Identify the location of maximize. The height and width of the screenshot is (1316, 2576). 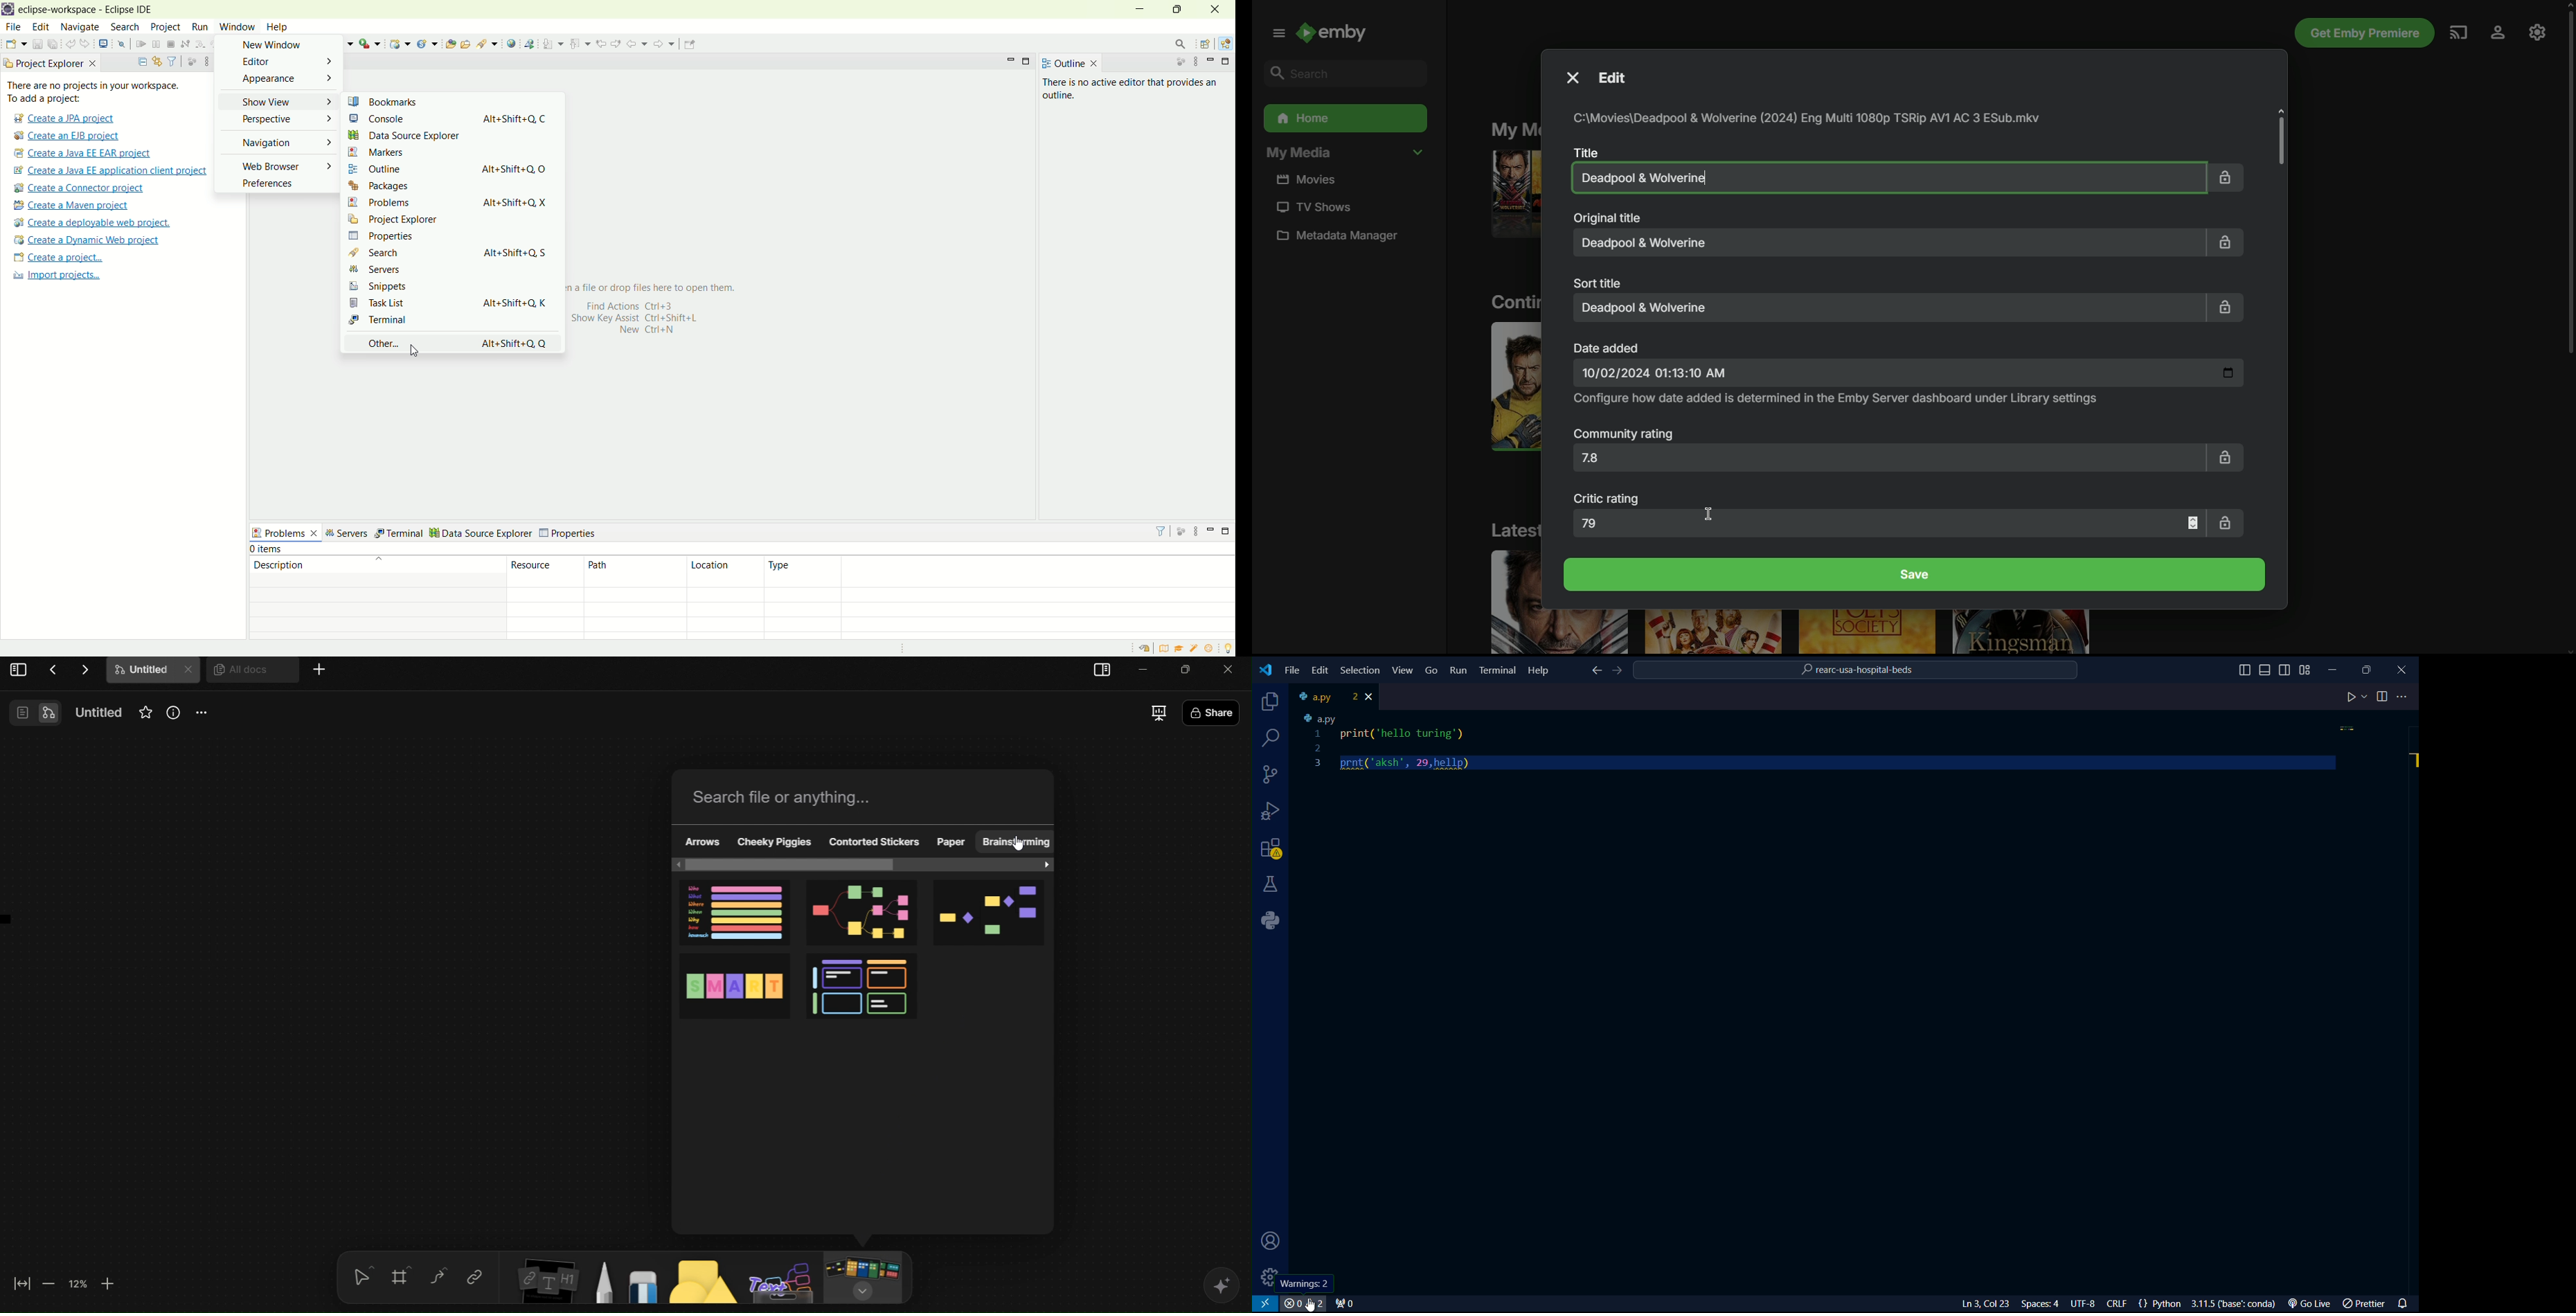
(1227, 62).